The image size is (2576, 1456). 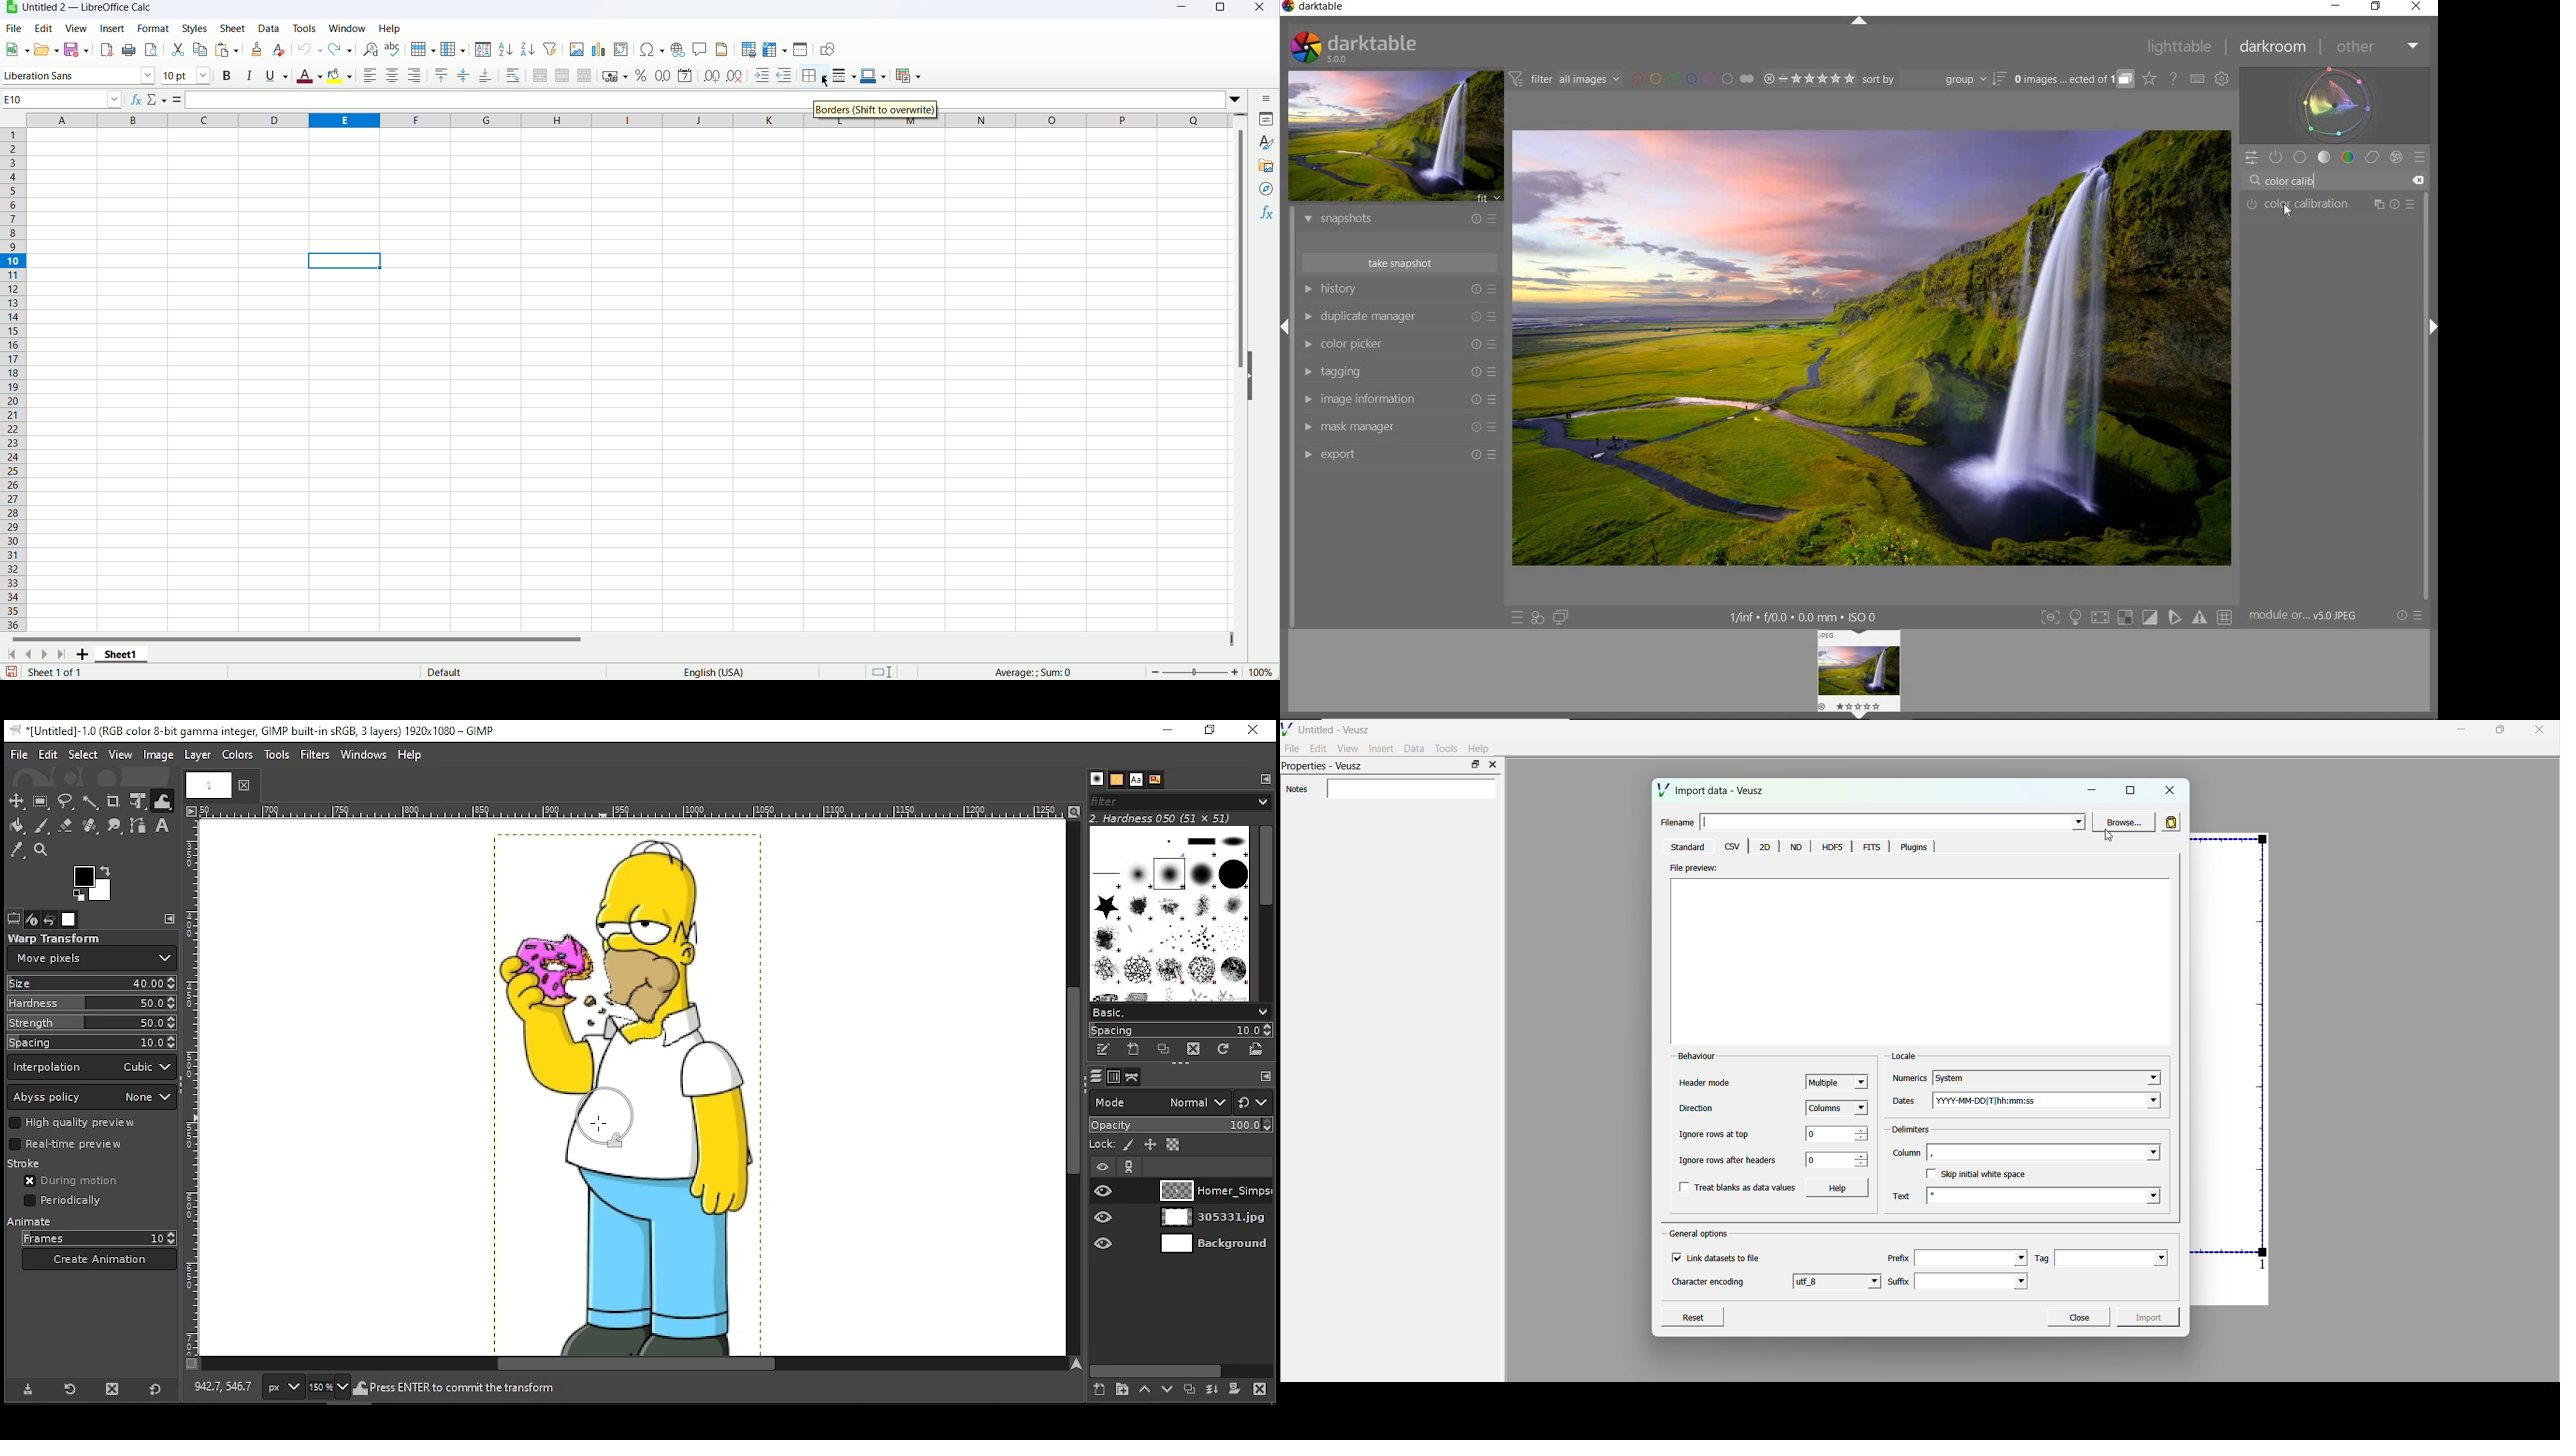 I want to click on DISPLAY A SECOND DARKROOM IMAGE WINDOW, so click(x=1561, y=617).